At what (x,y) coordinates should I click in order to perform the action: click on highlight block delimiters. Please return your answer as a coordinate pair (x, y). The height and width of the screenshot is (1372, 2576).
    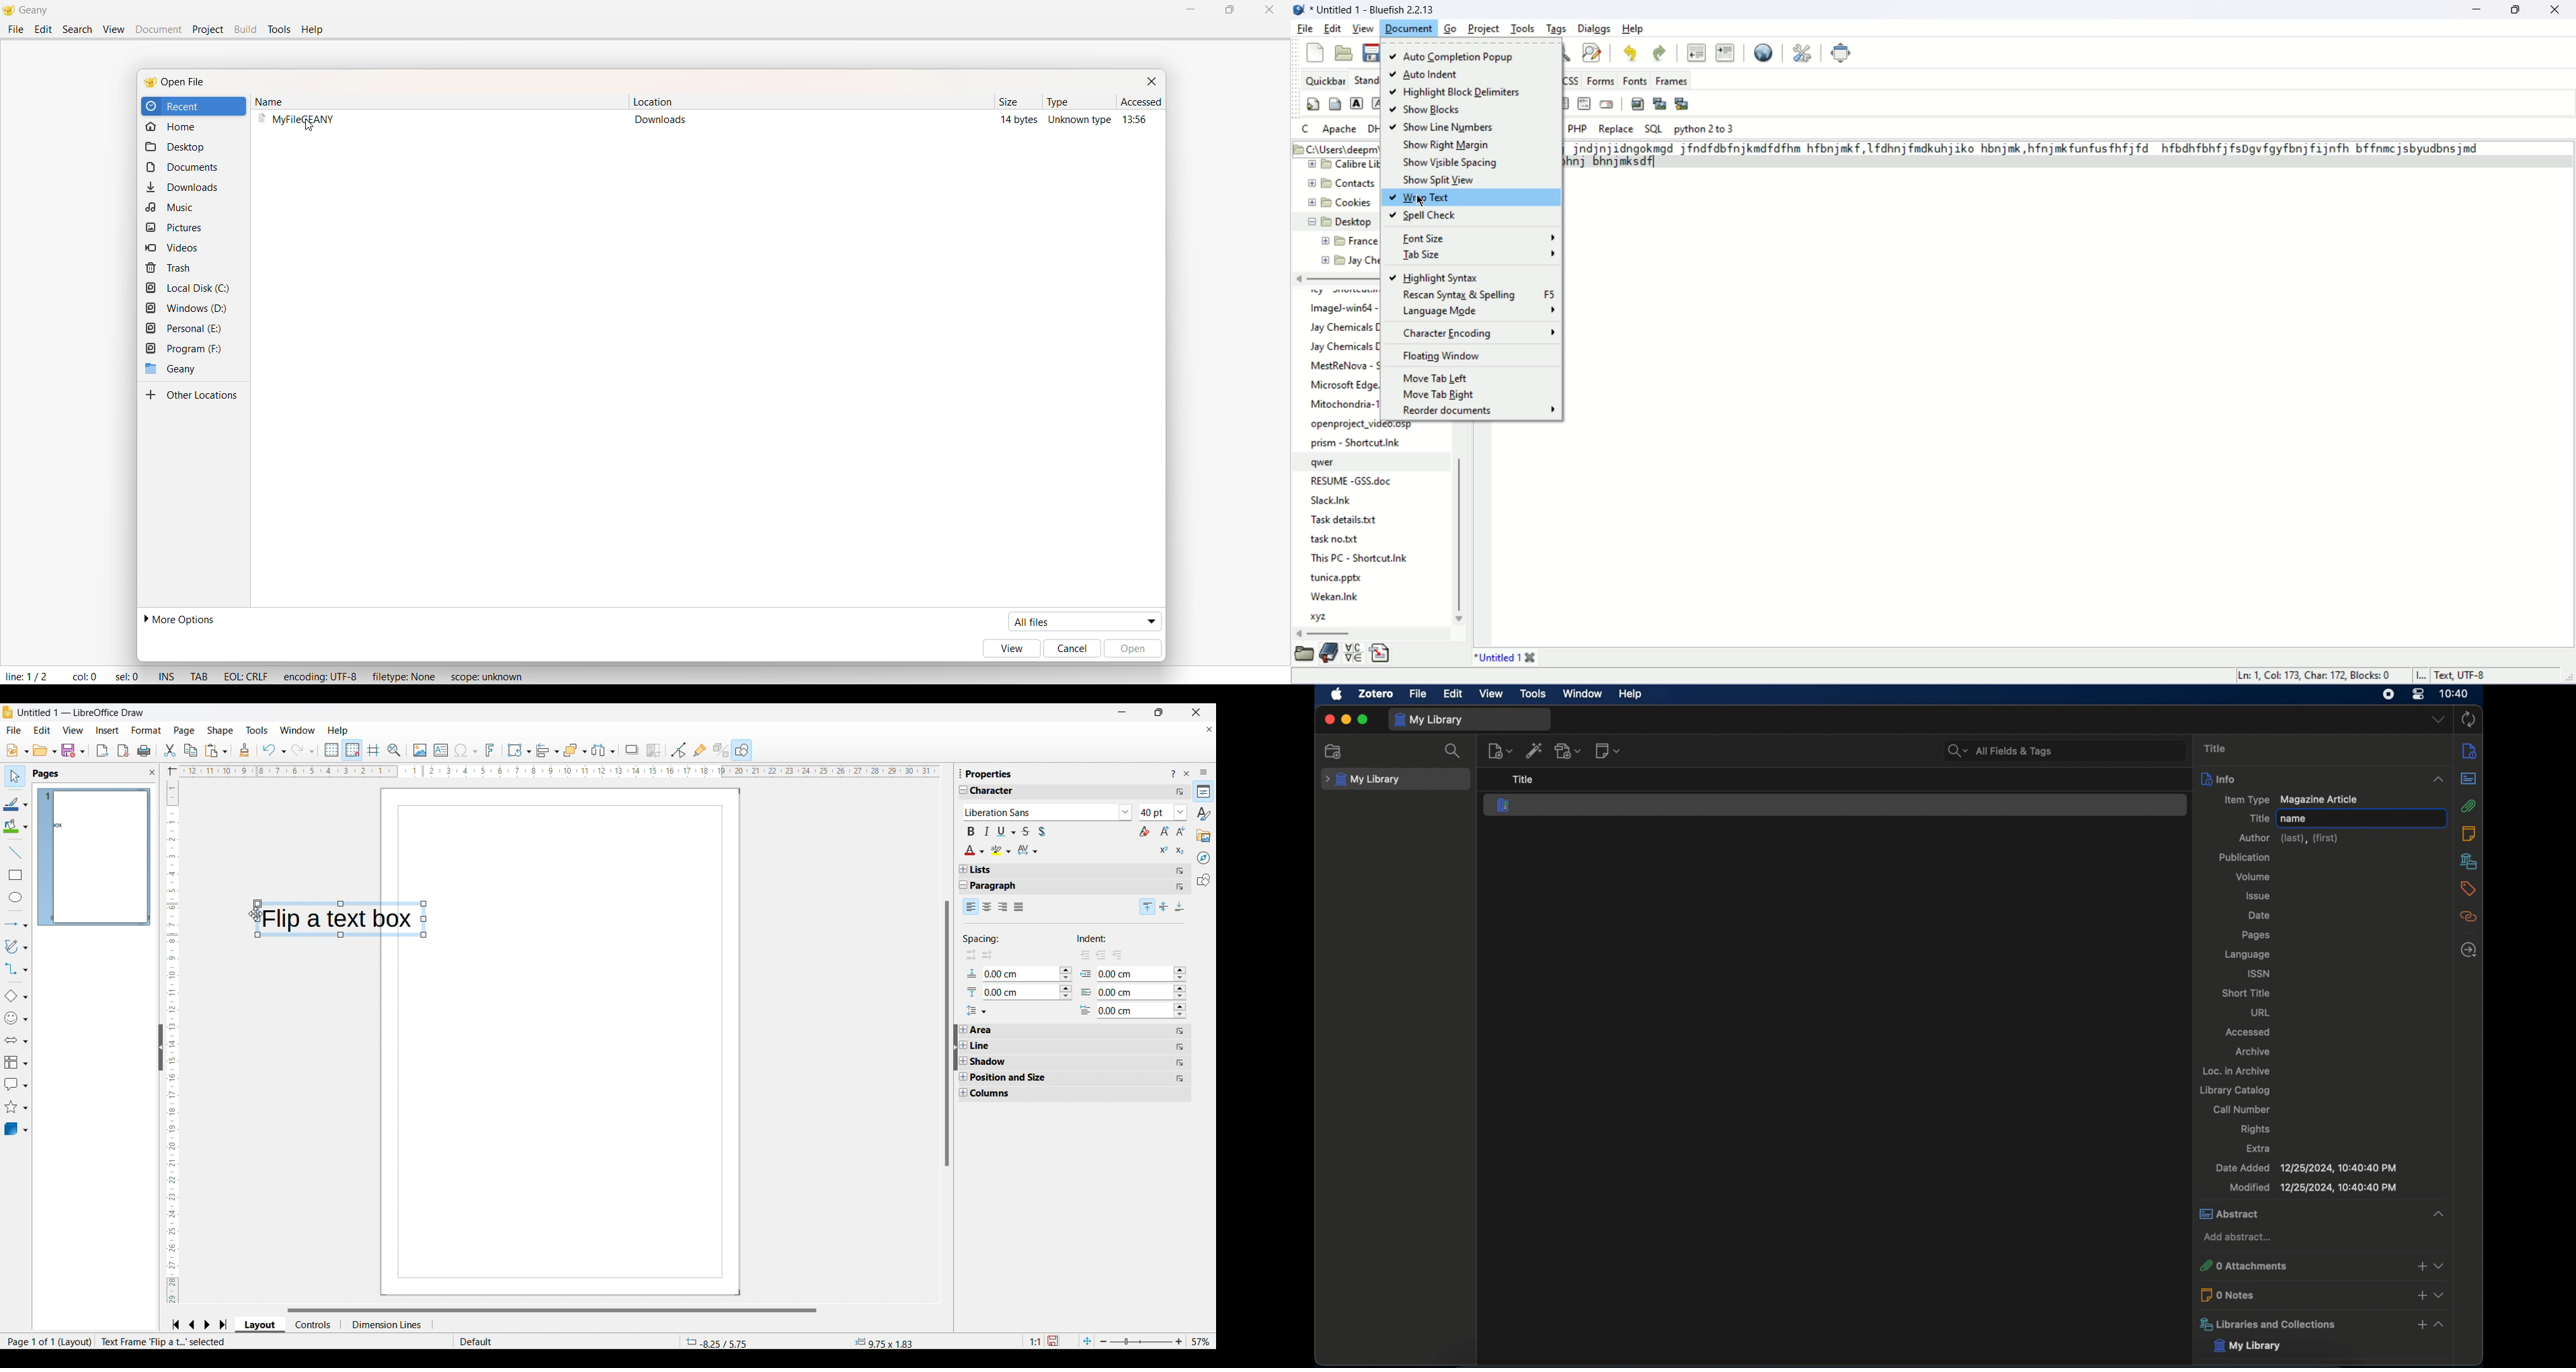
    Looking at the image, I should click on (1455, 92).